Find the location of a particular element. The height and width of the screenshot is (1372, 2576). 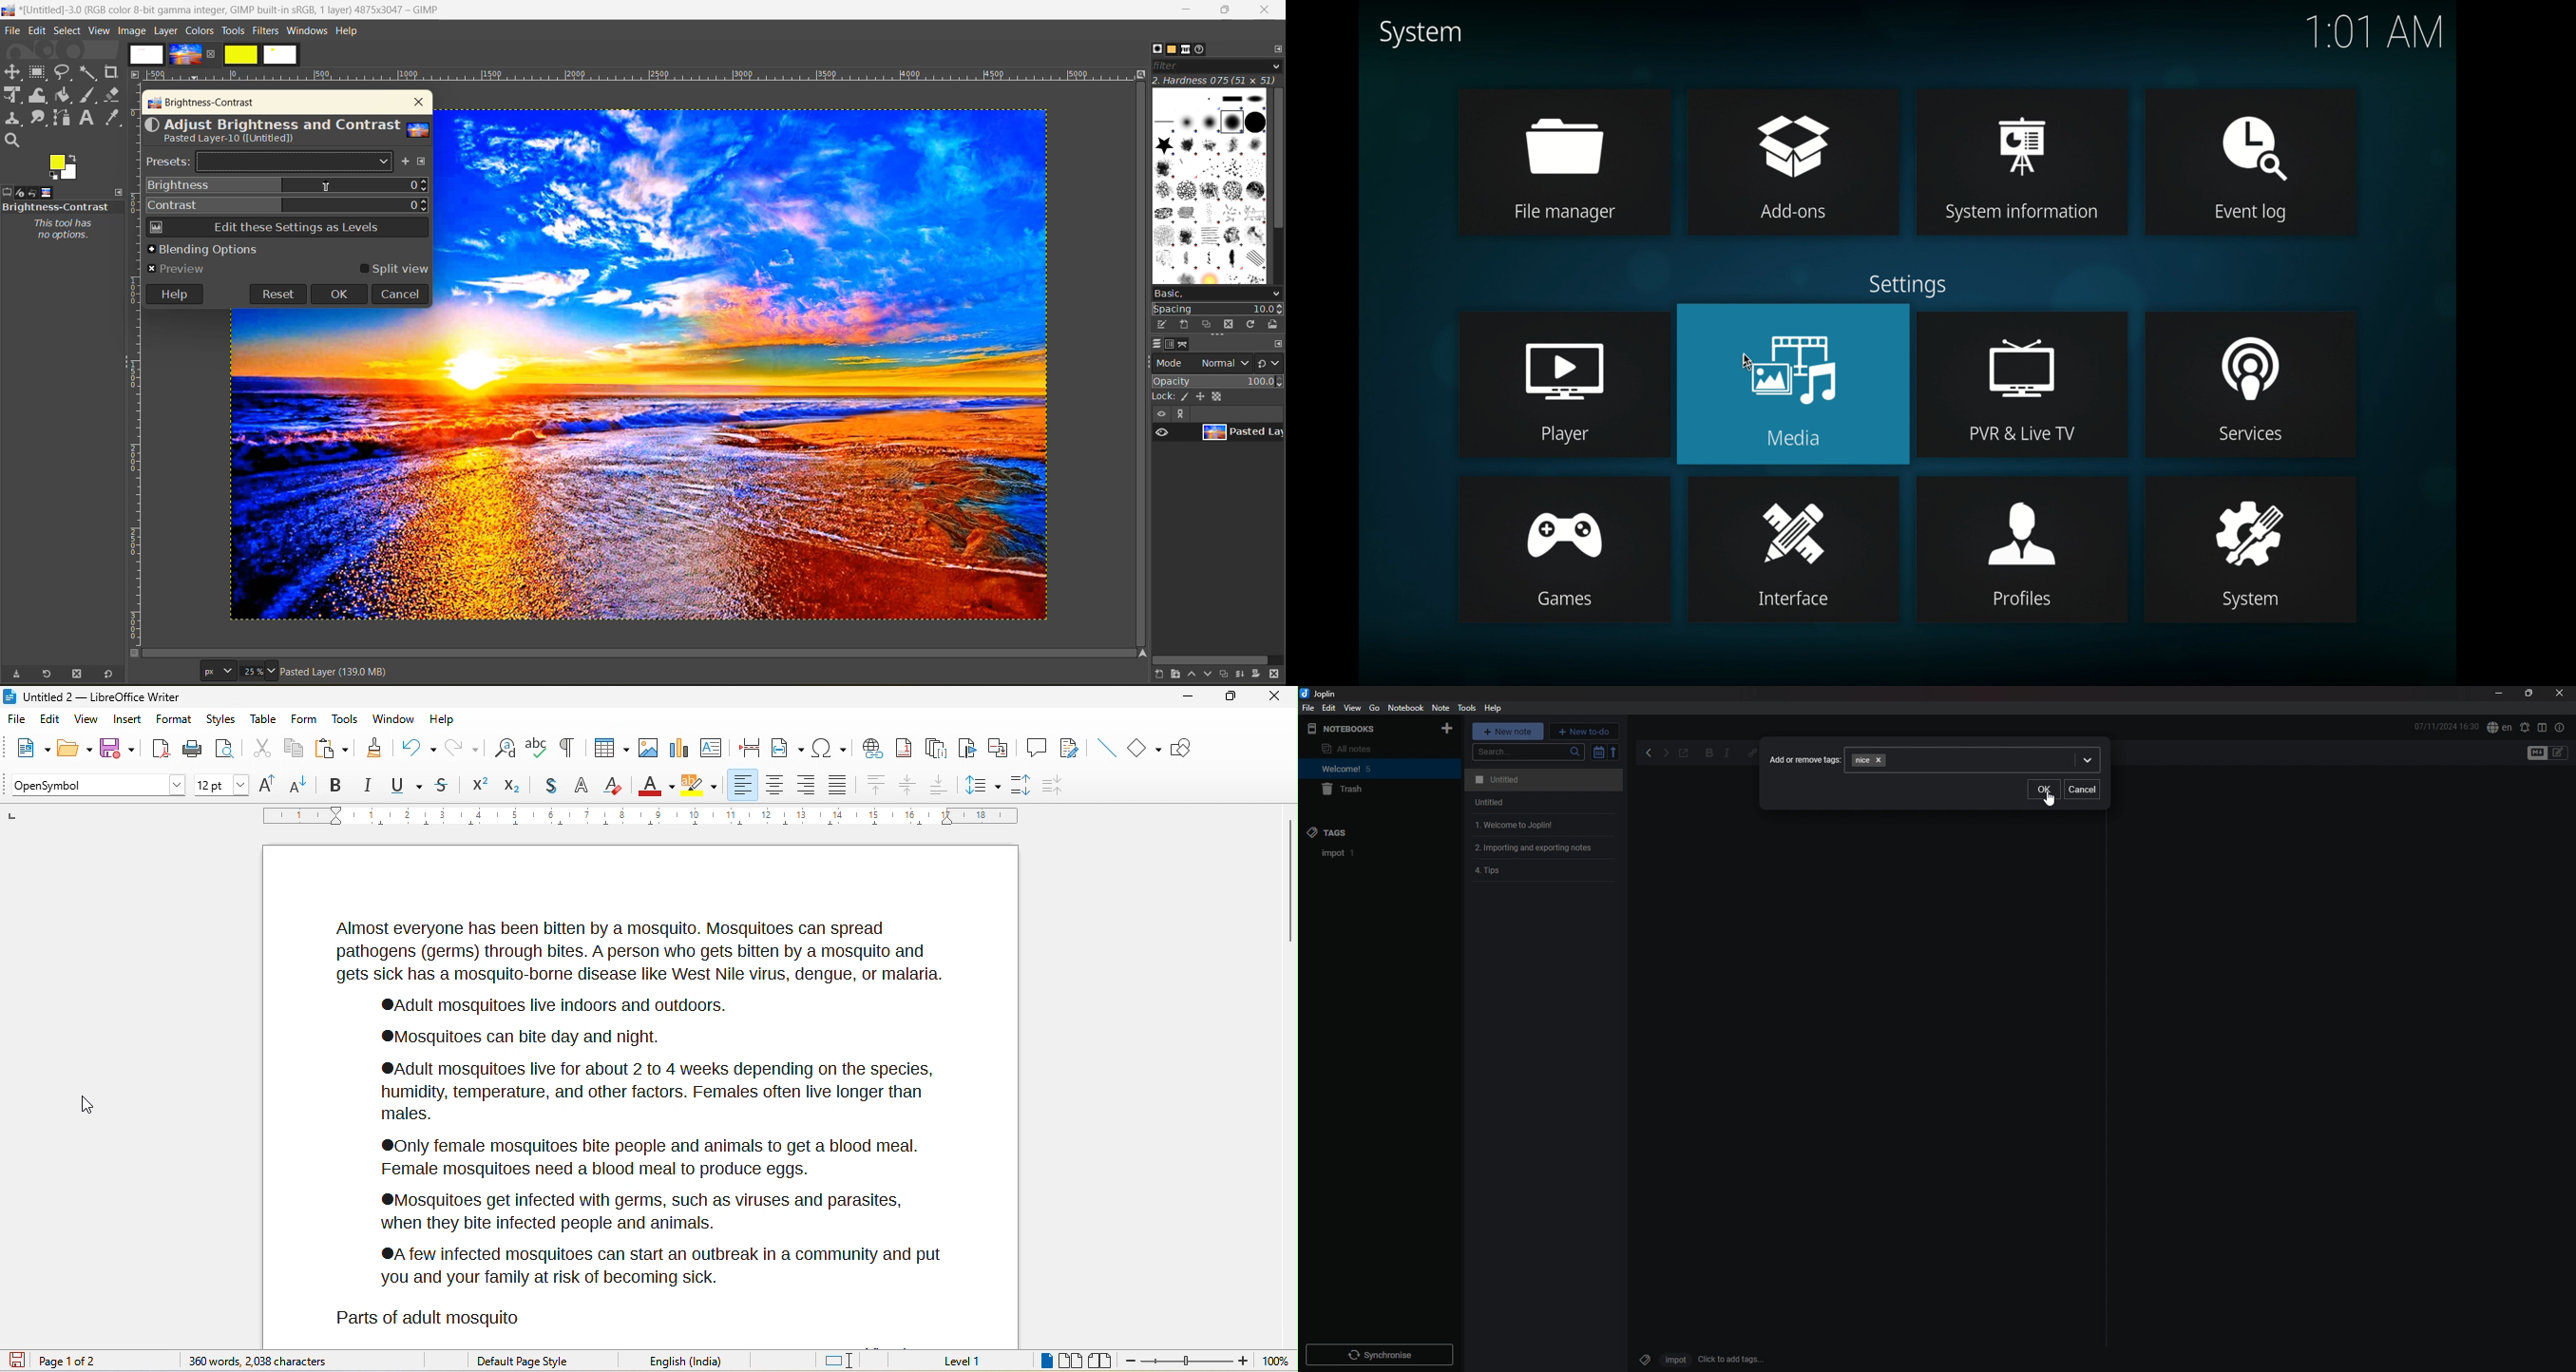

bookmark is located at coordinates (966, 751).